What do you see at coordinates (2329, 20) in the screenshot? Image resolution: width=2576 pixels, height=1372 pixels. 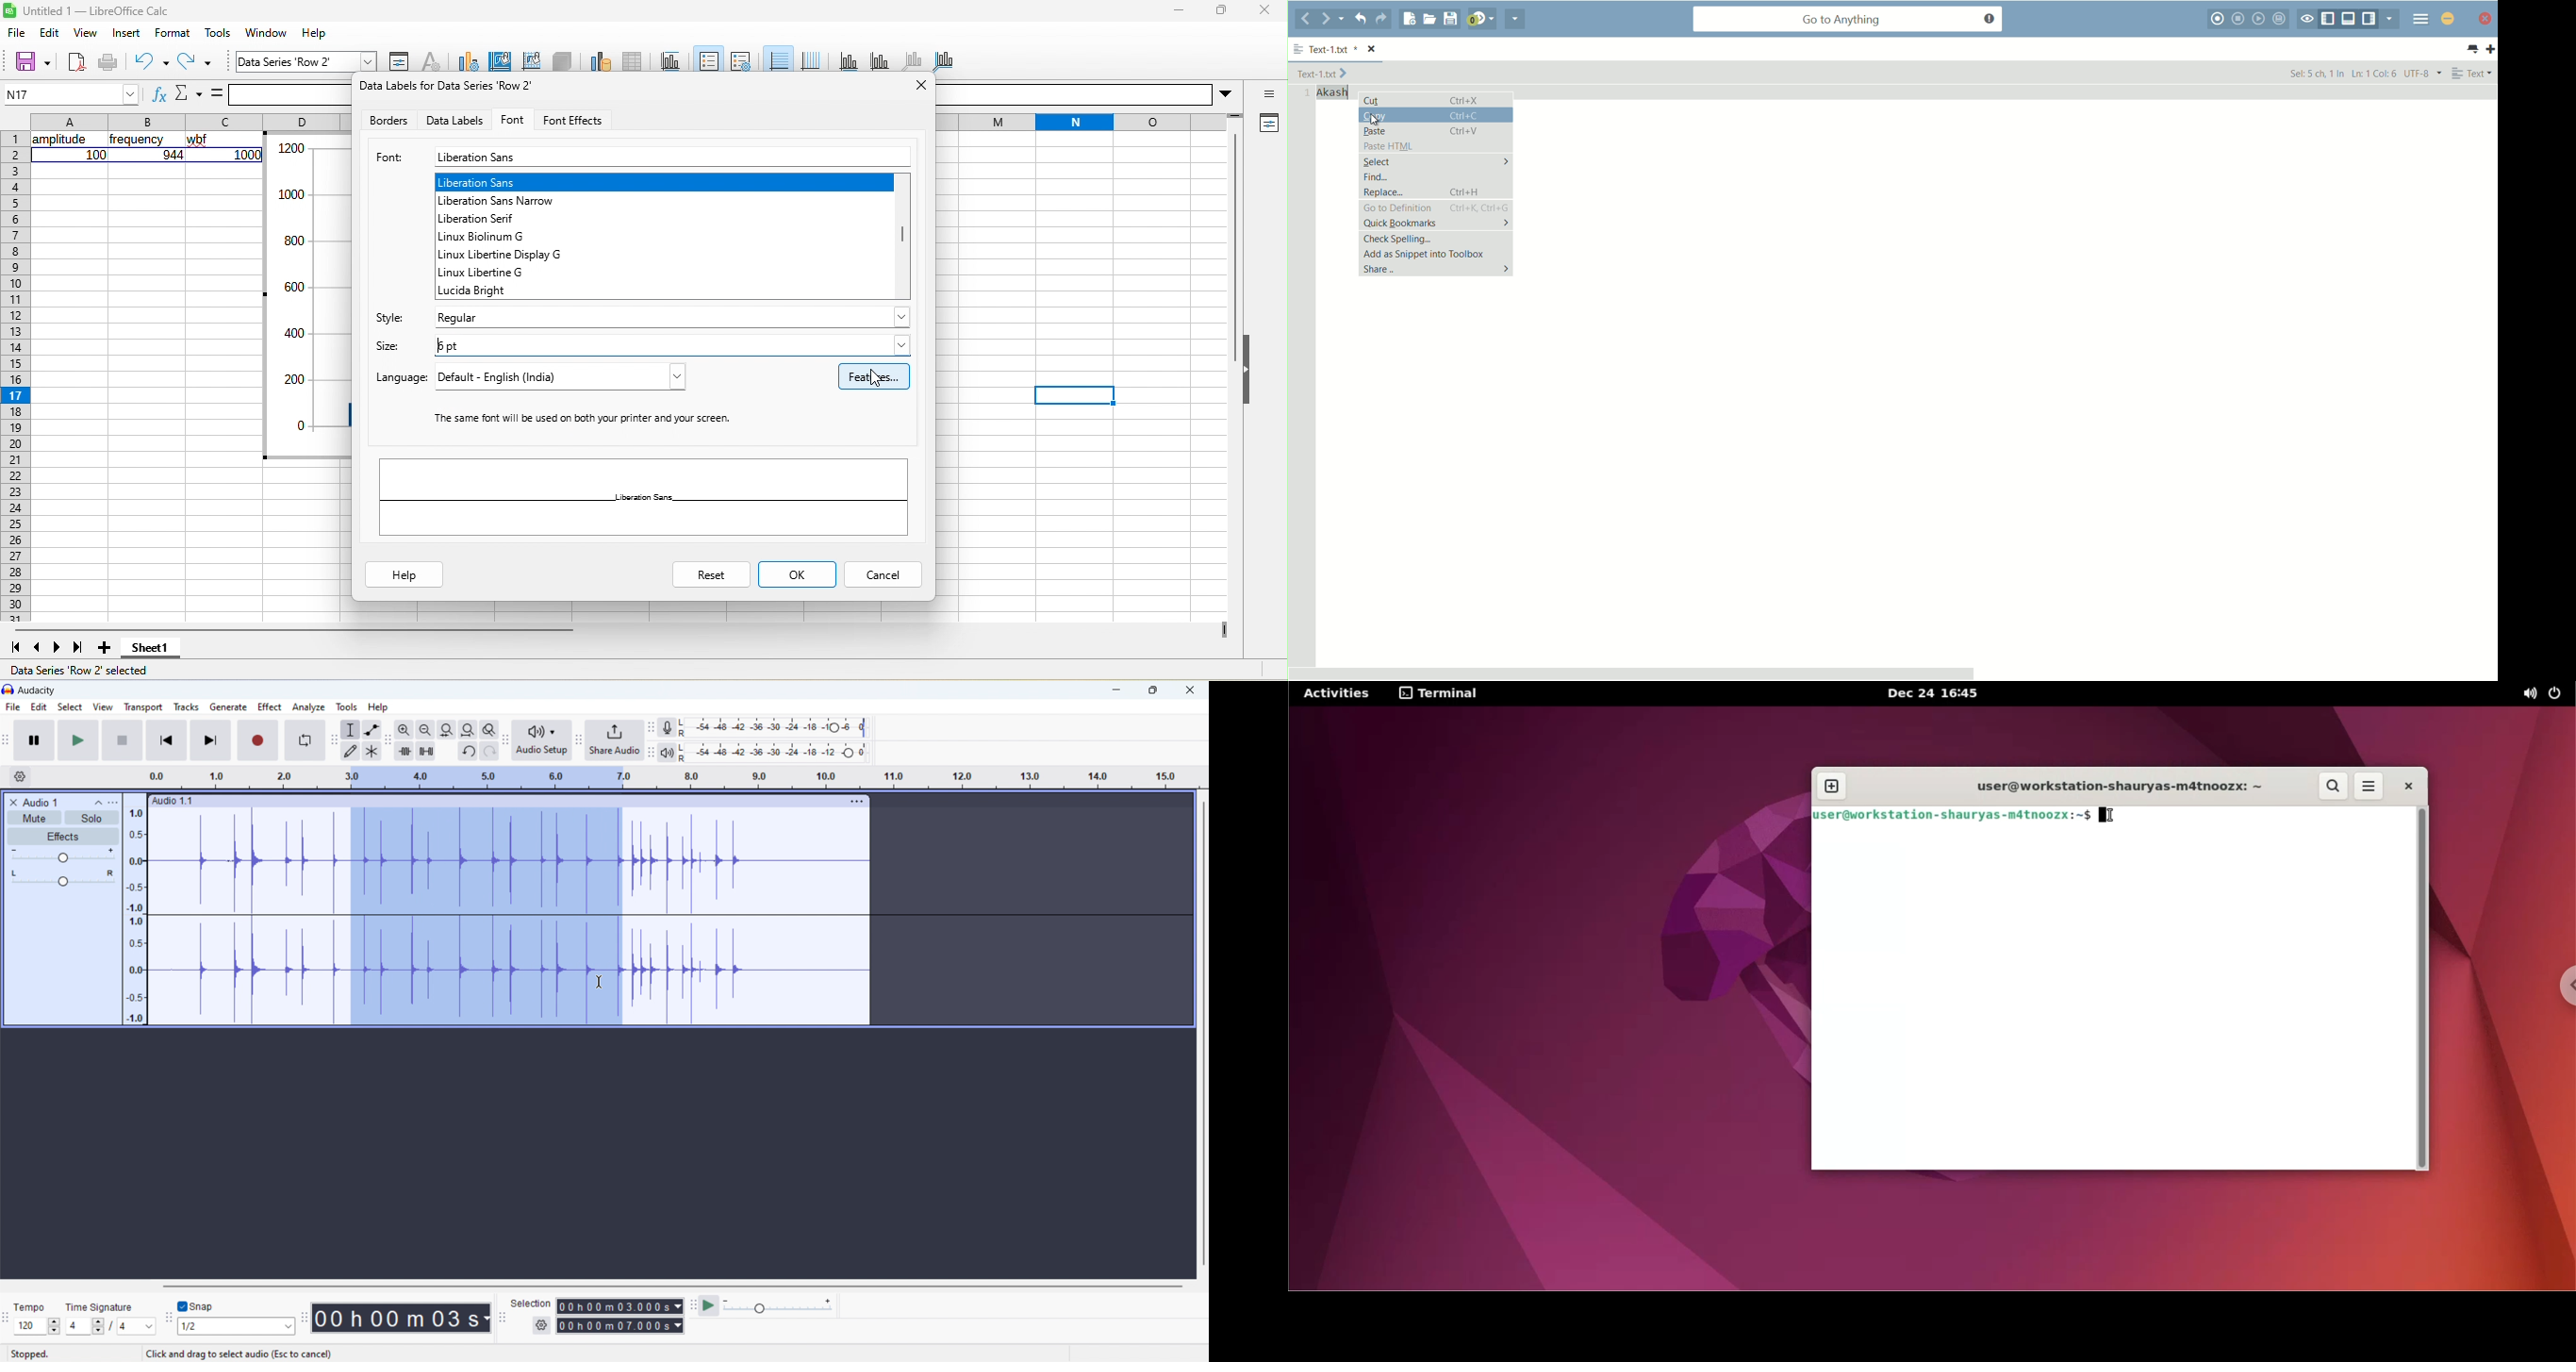 I see `hide/show left panel` at bounding box center [2329, 20].